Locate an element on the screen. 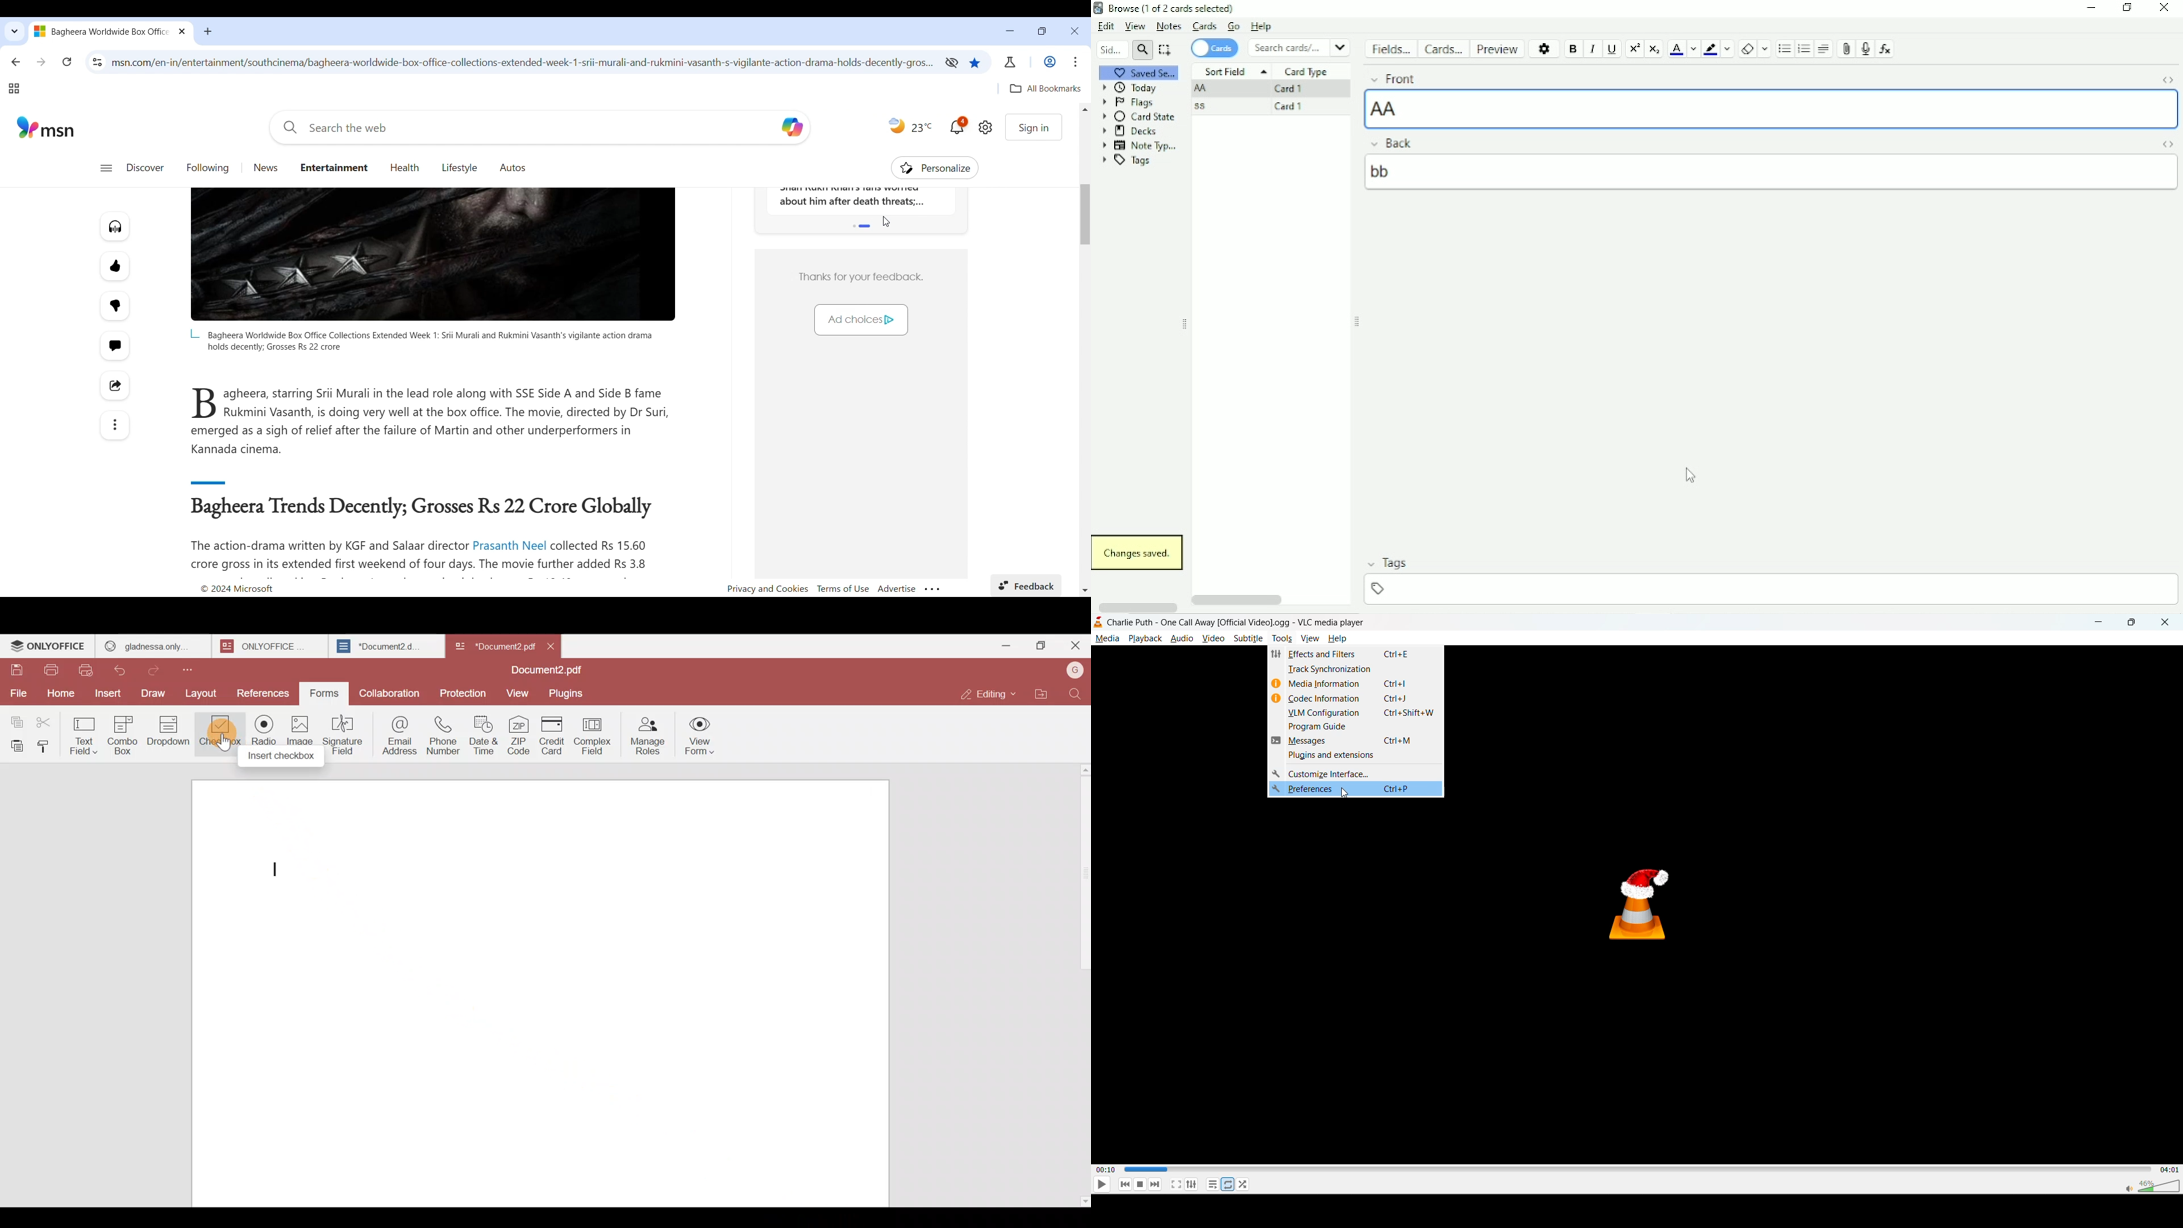 The height and width of the screenshot is (1232, 2184). Open settings is located at coordinates (986, 127).